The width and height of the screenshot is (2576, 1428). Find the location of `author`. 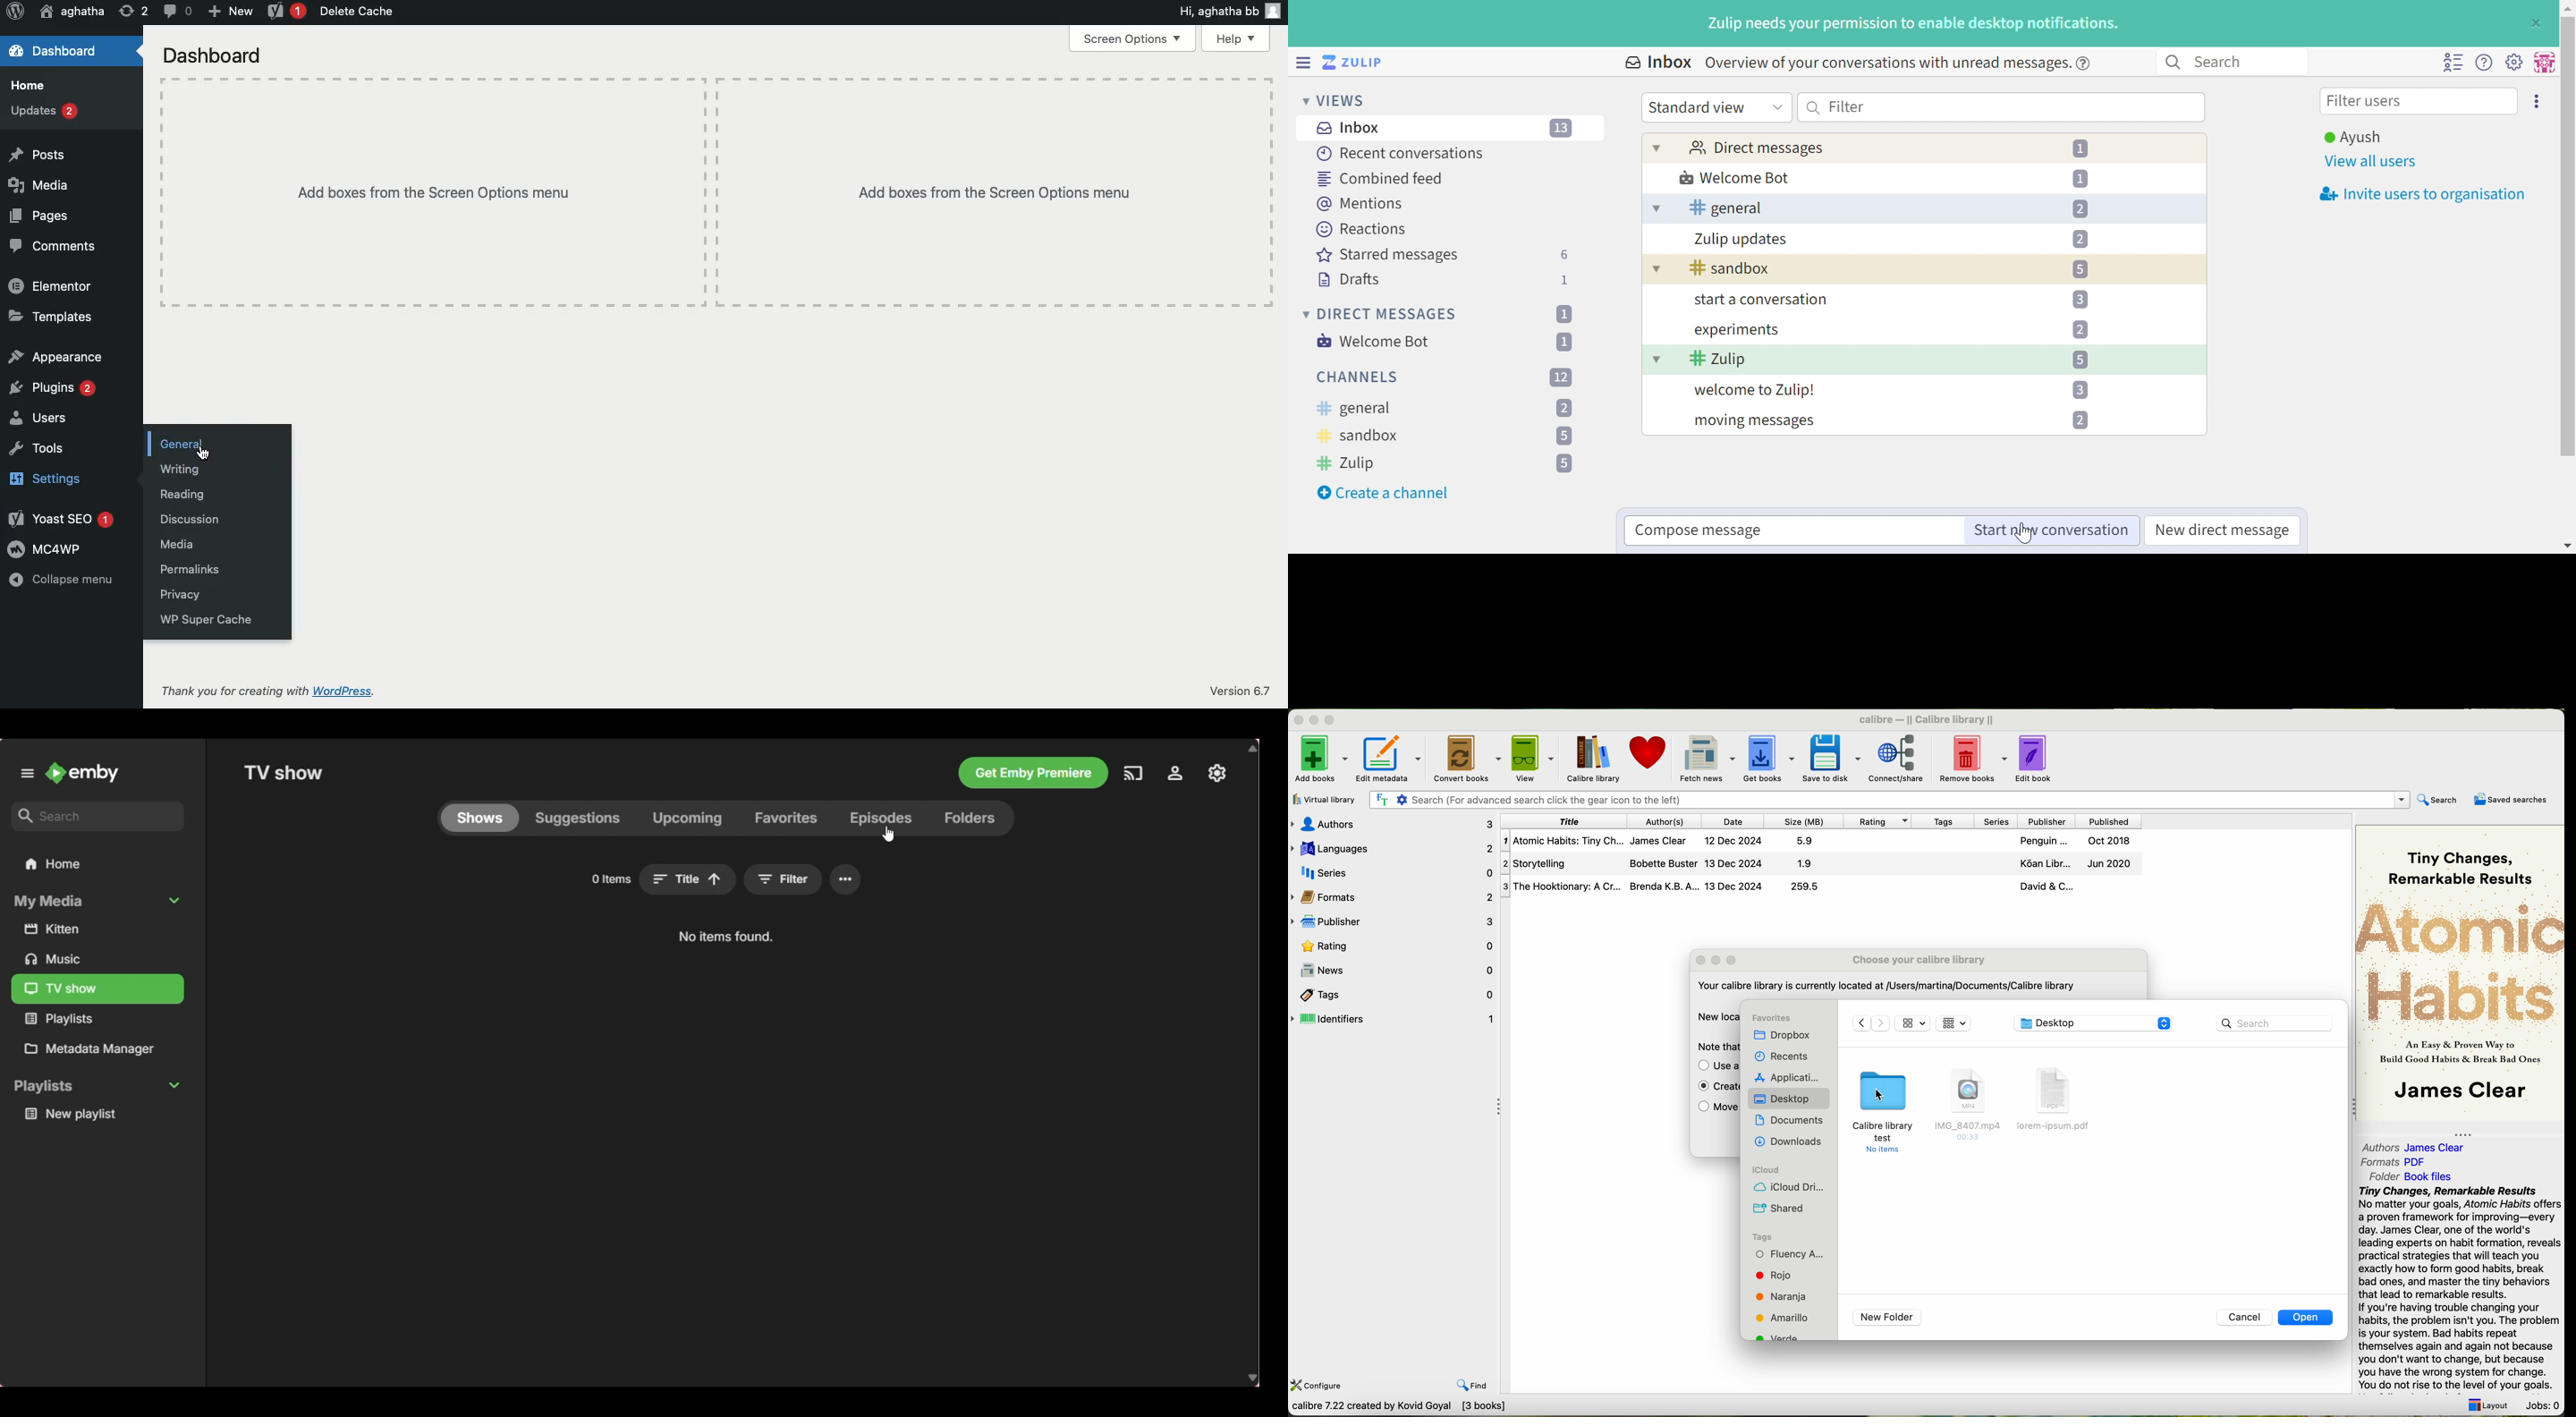

author is located at coordinates (1666, 821).